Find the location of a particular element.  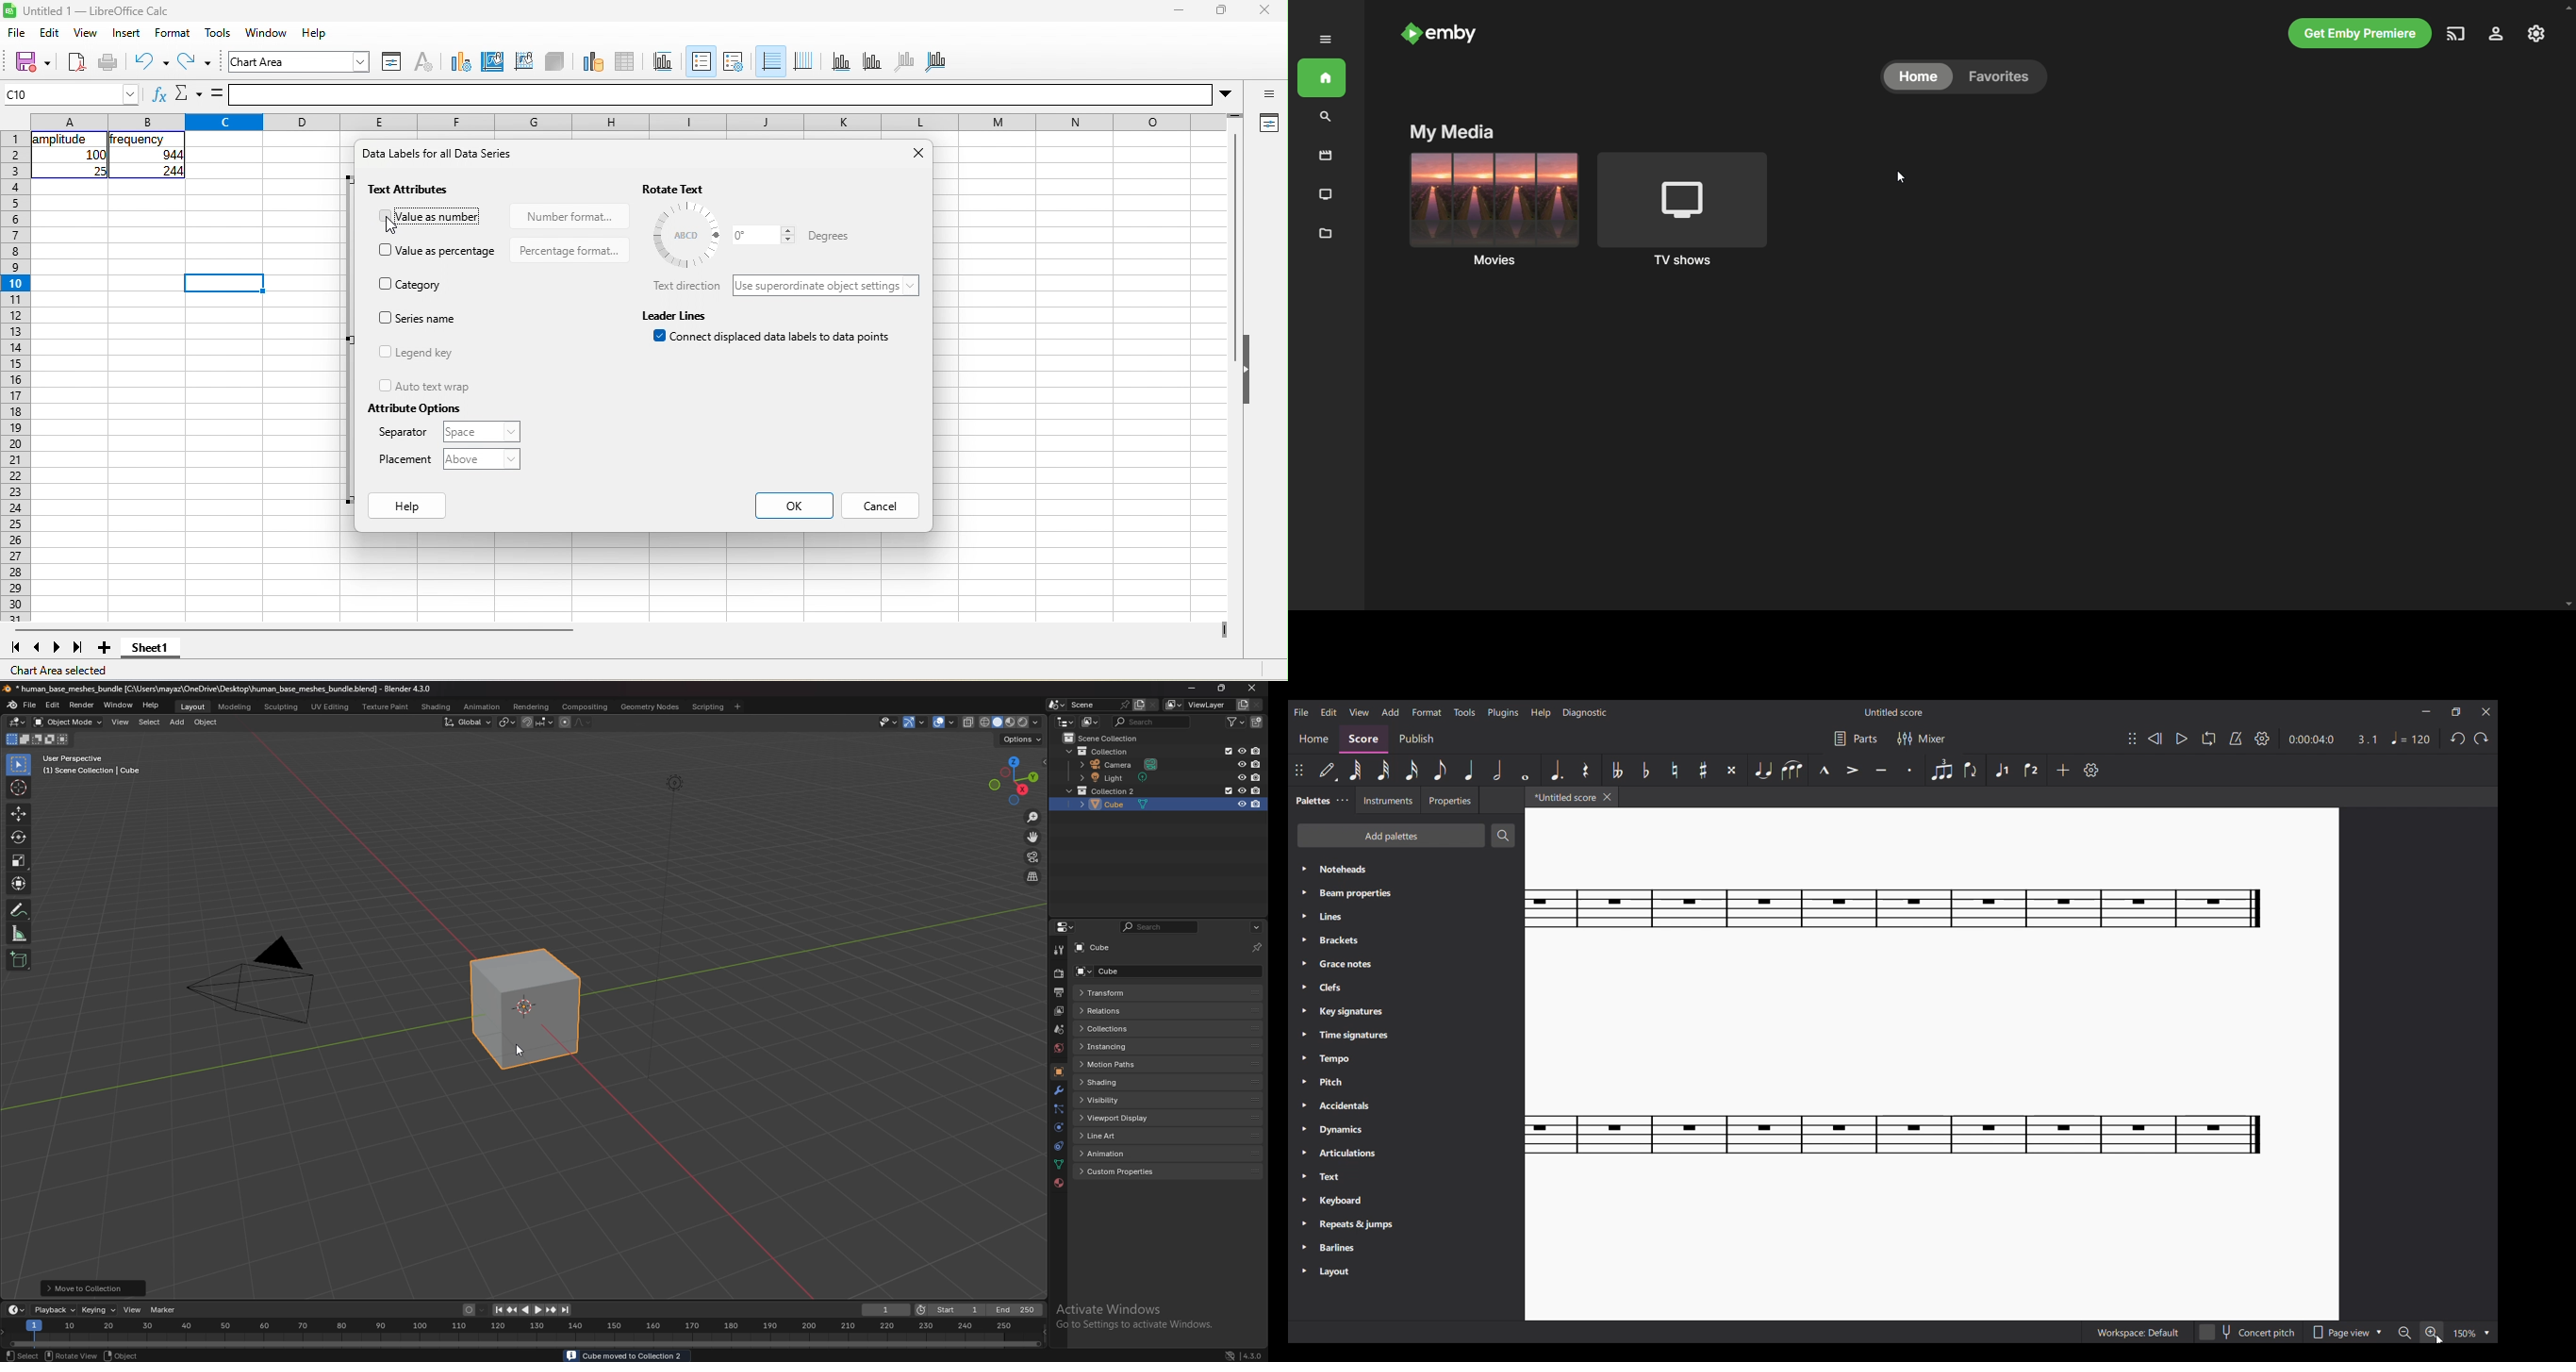

viewport shading is located at coordinates (1004, 721).